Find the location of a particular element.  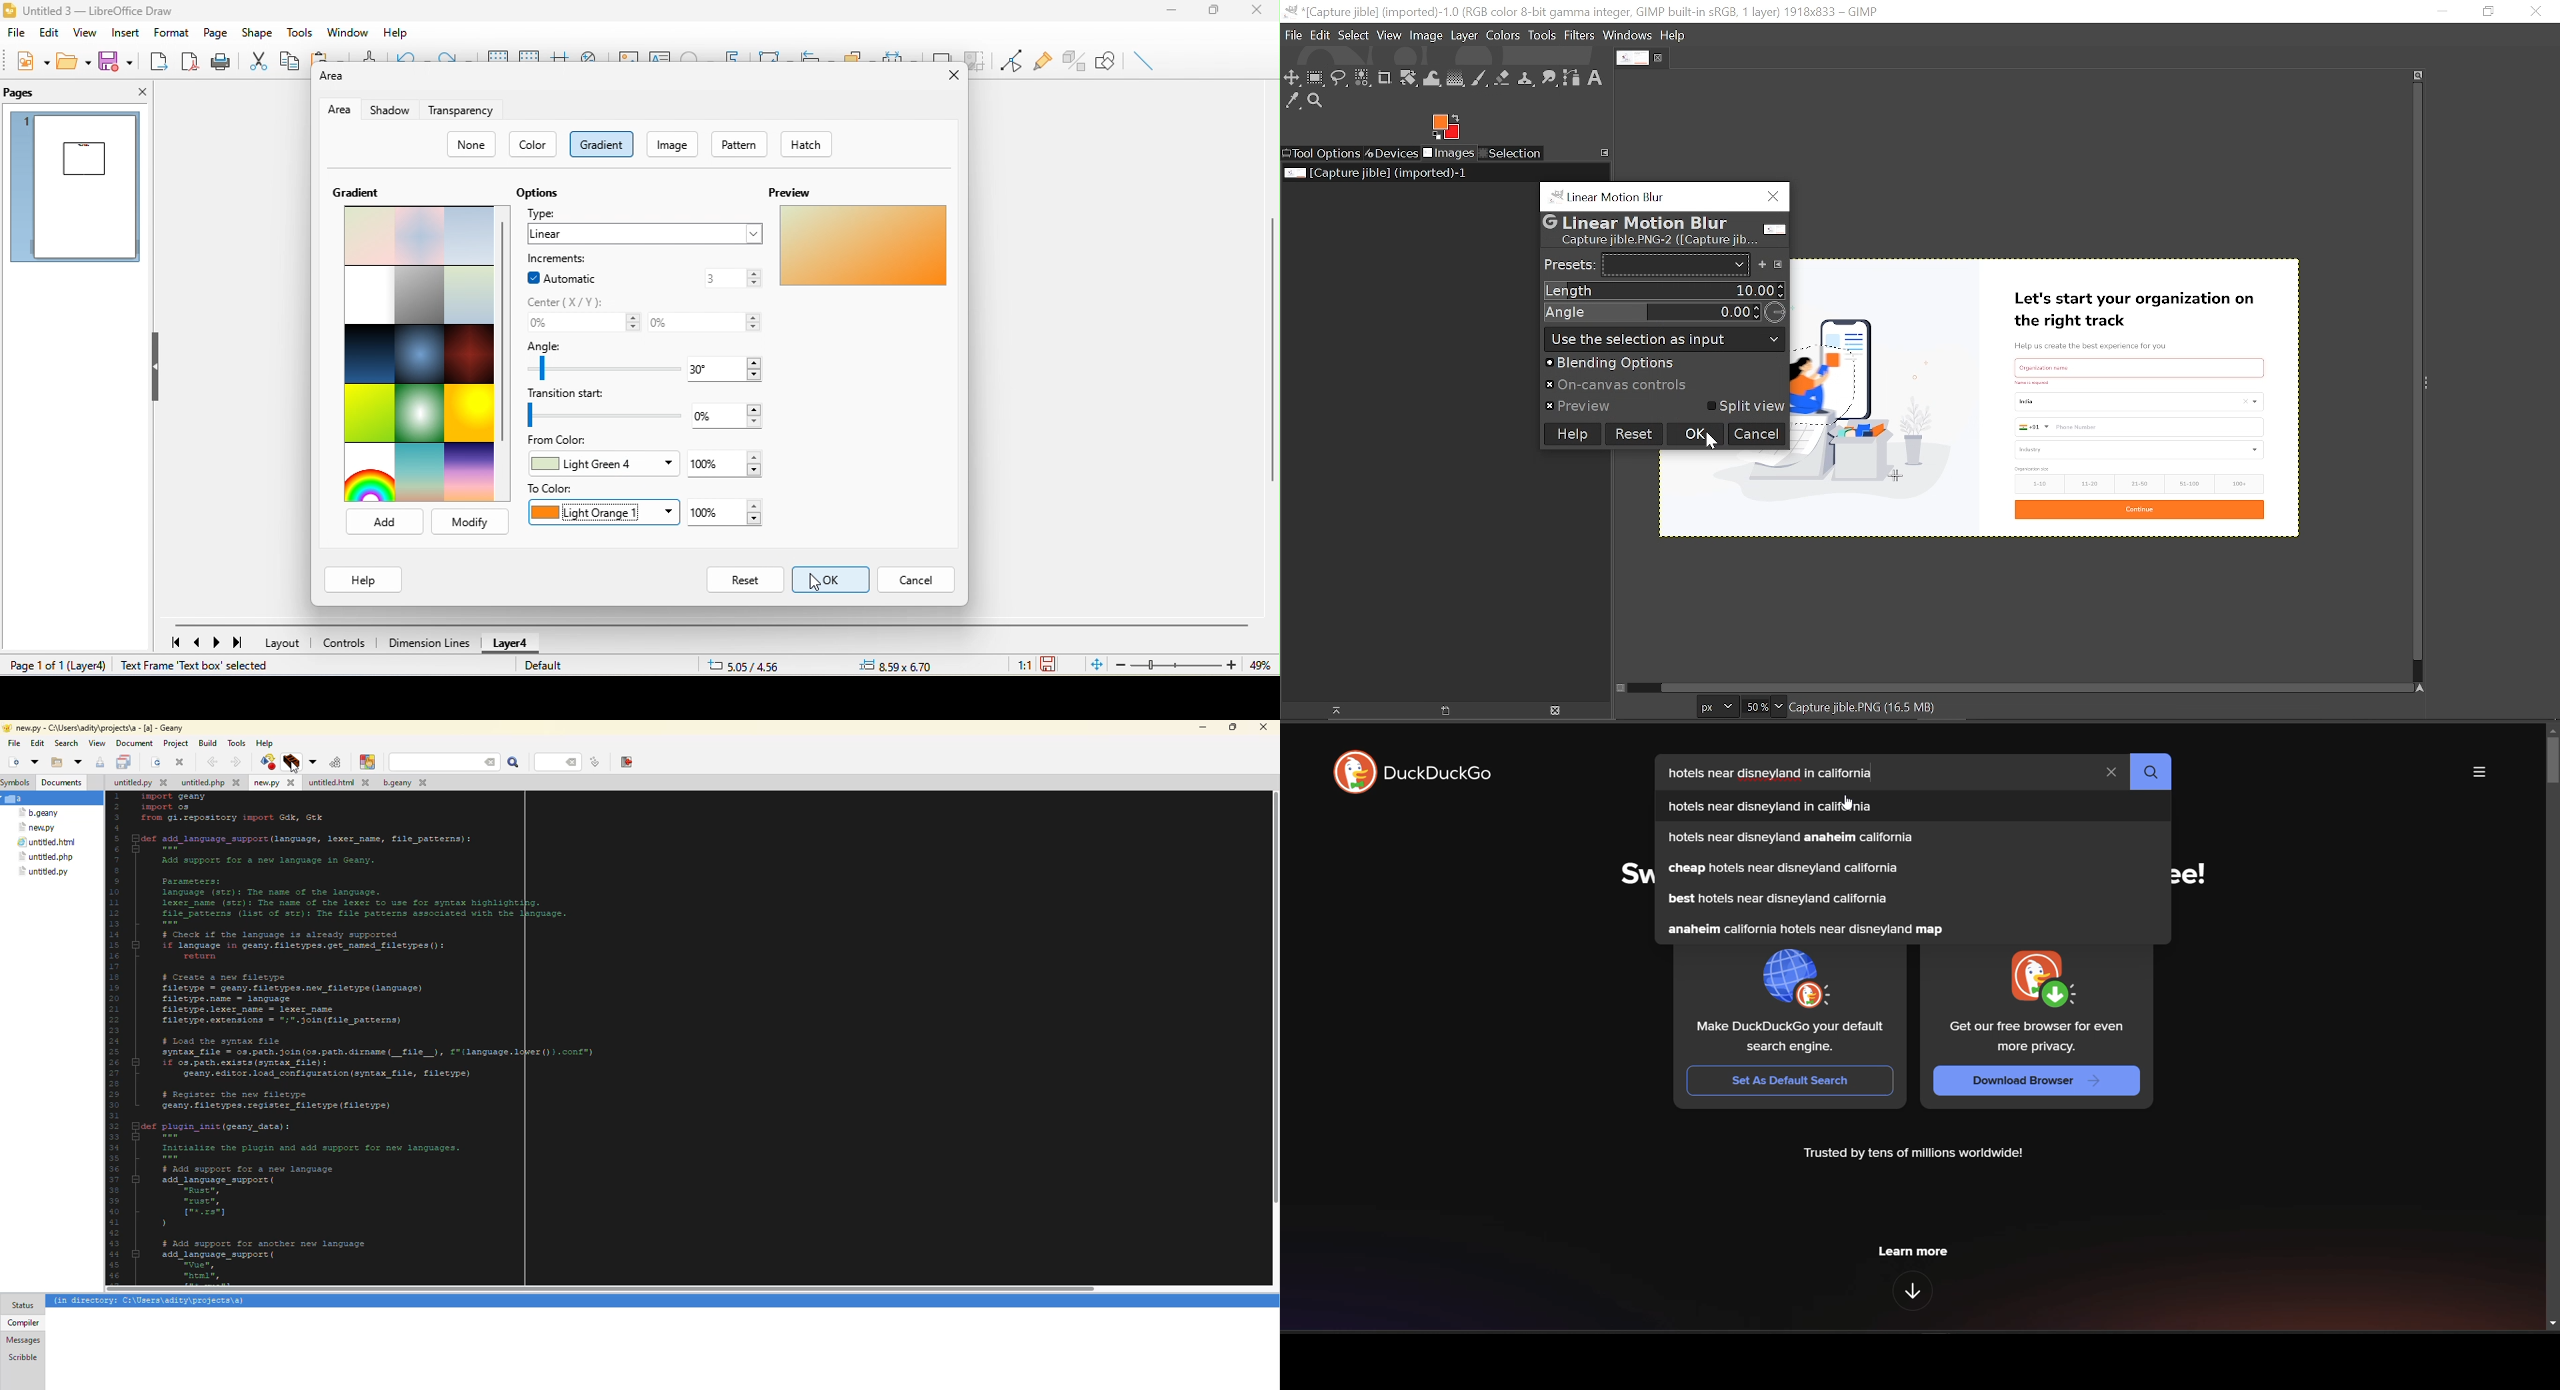

fit to the current page is located at coordinates (1097, 666).